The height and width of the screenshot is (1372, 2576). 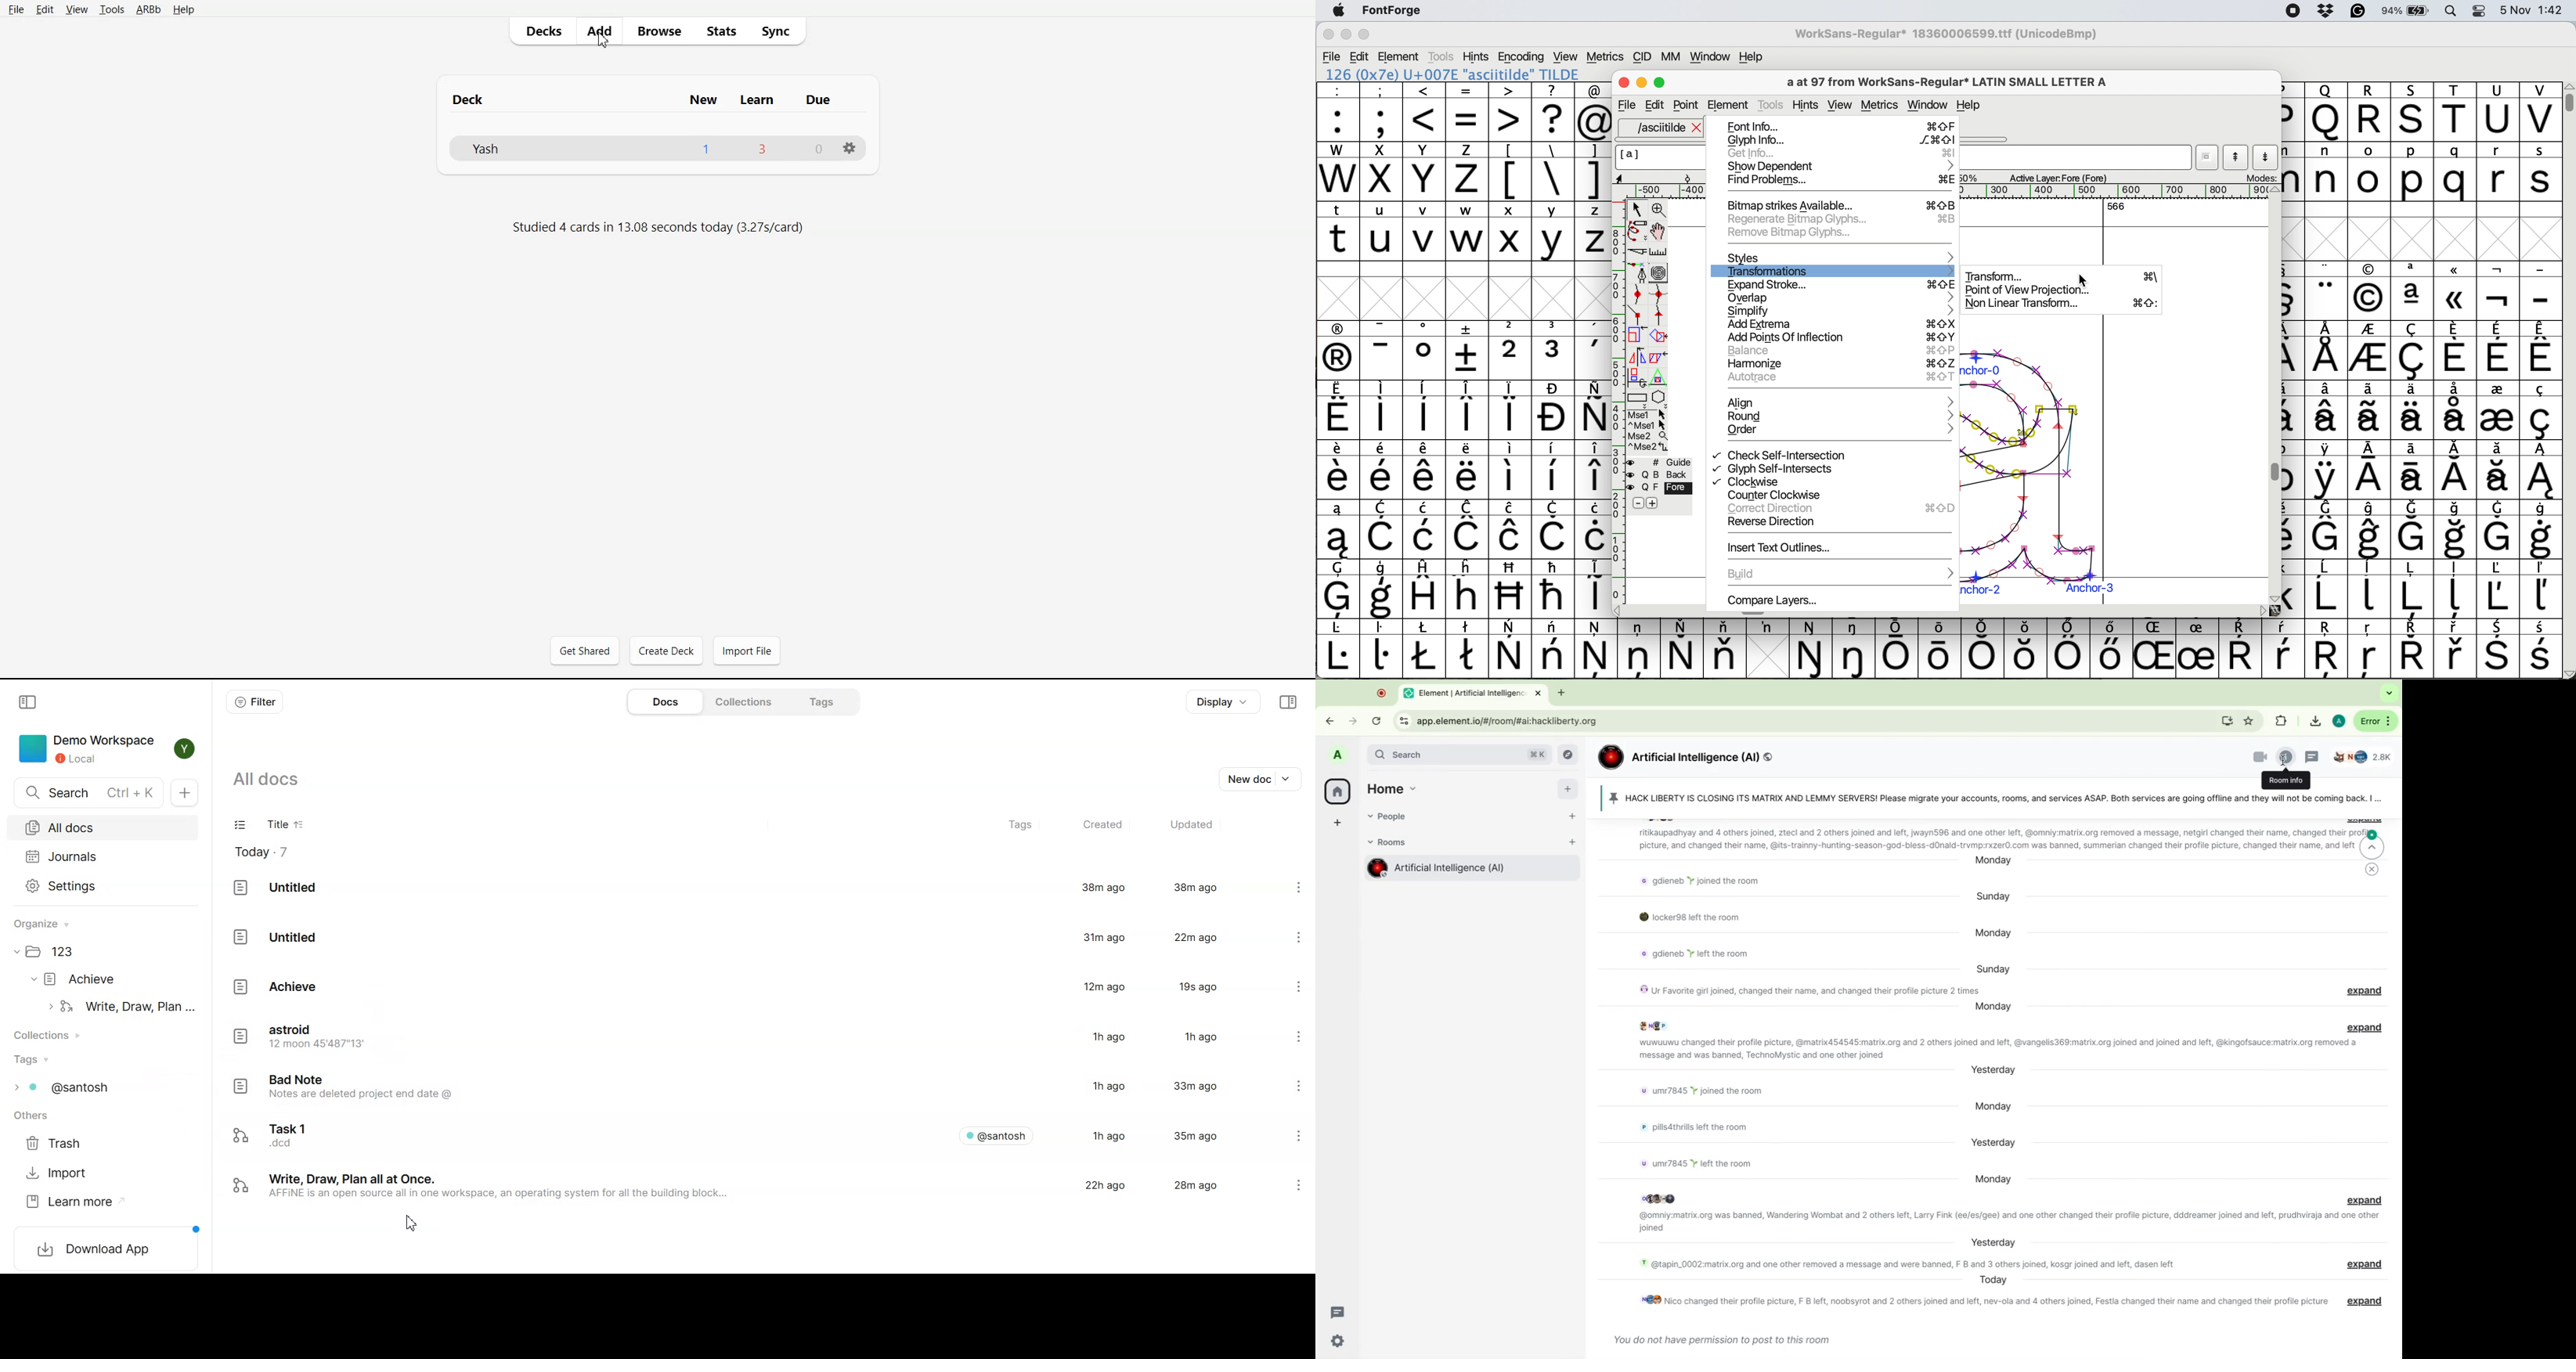 I want to click on message, so click(x=2007, y=1221).